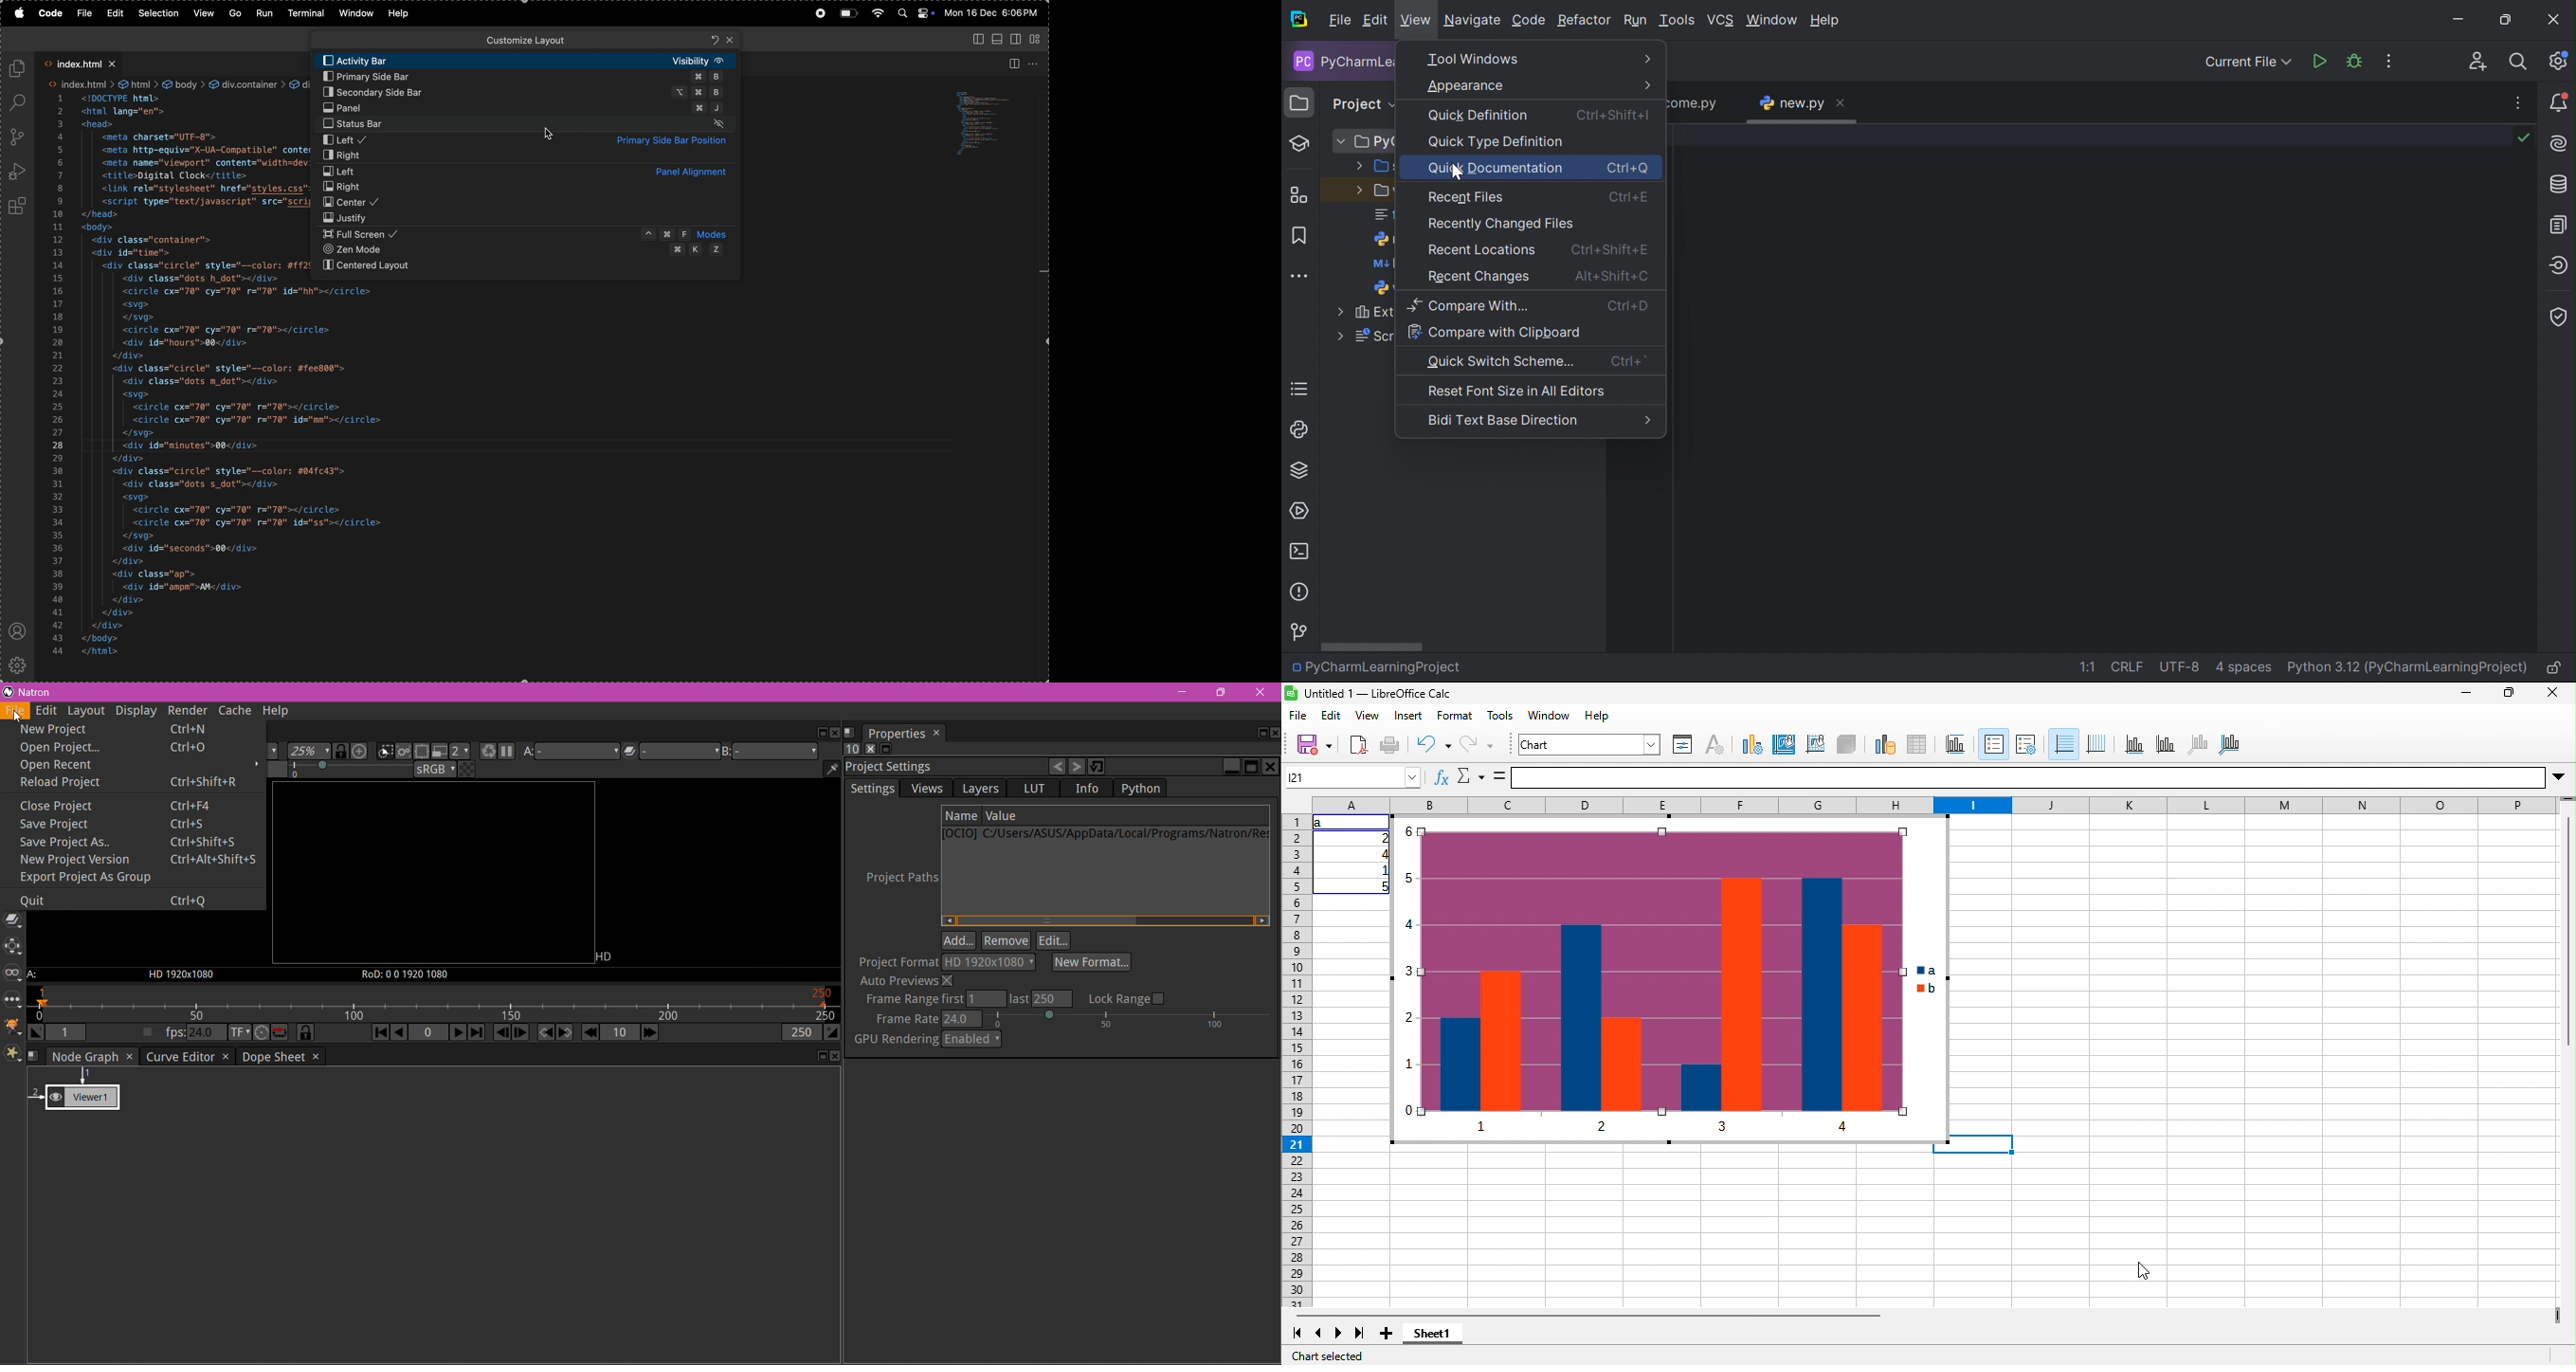 This screenshot has height=1372, width=2576. I want to click on file, so click(83, 12).